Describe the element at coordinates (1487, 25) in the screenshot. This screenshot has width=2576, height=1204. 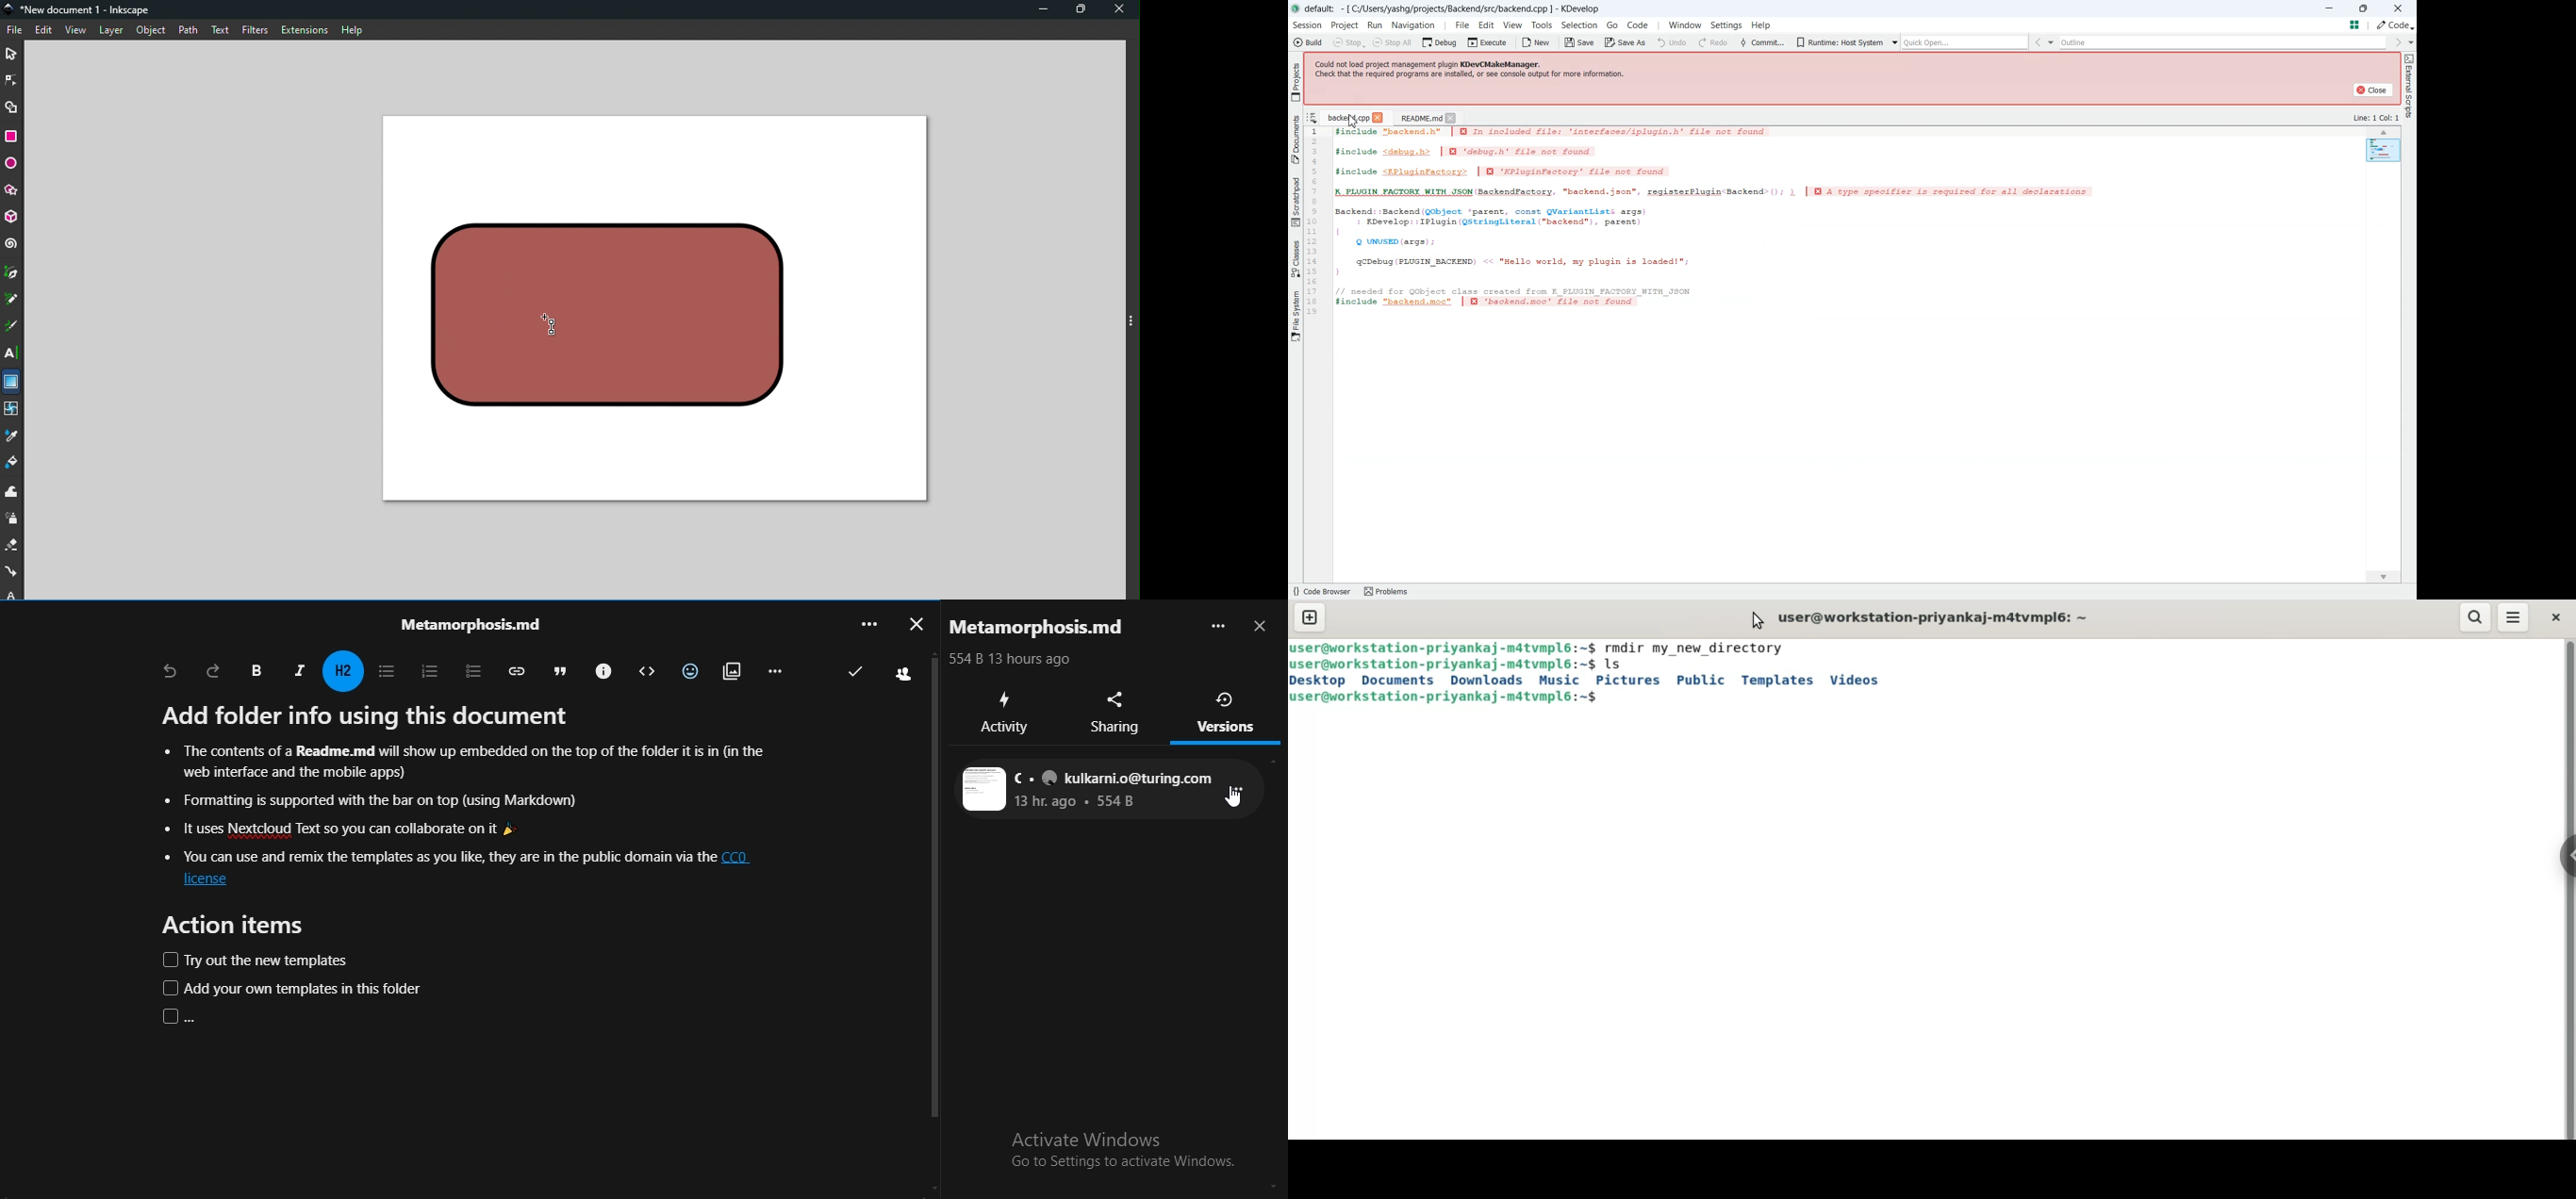
I see `Edit` at that location.